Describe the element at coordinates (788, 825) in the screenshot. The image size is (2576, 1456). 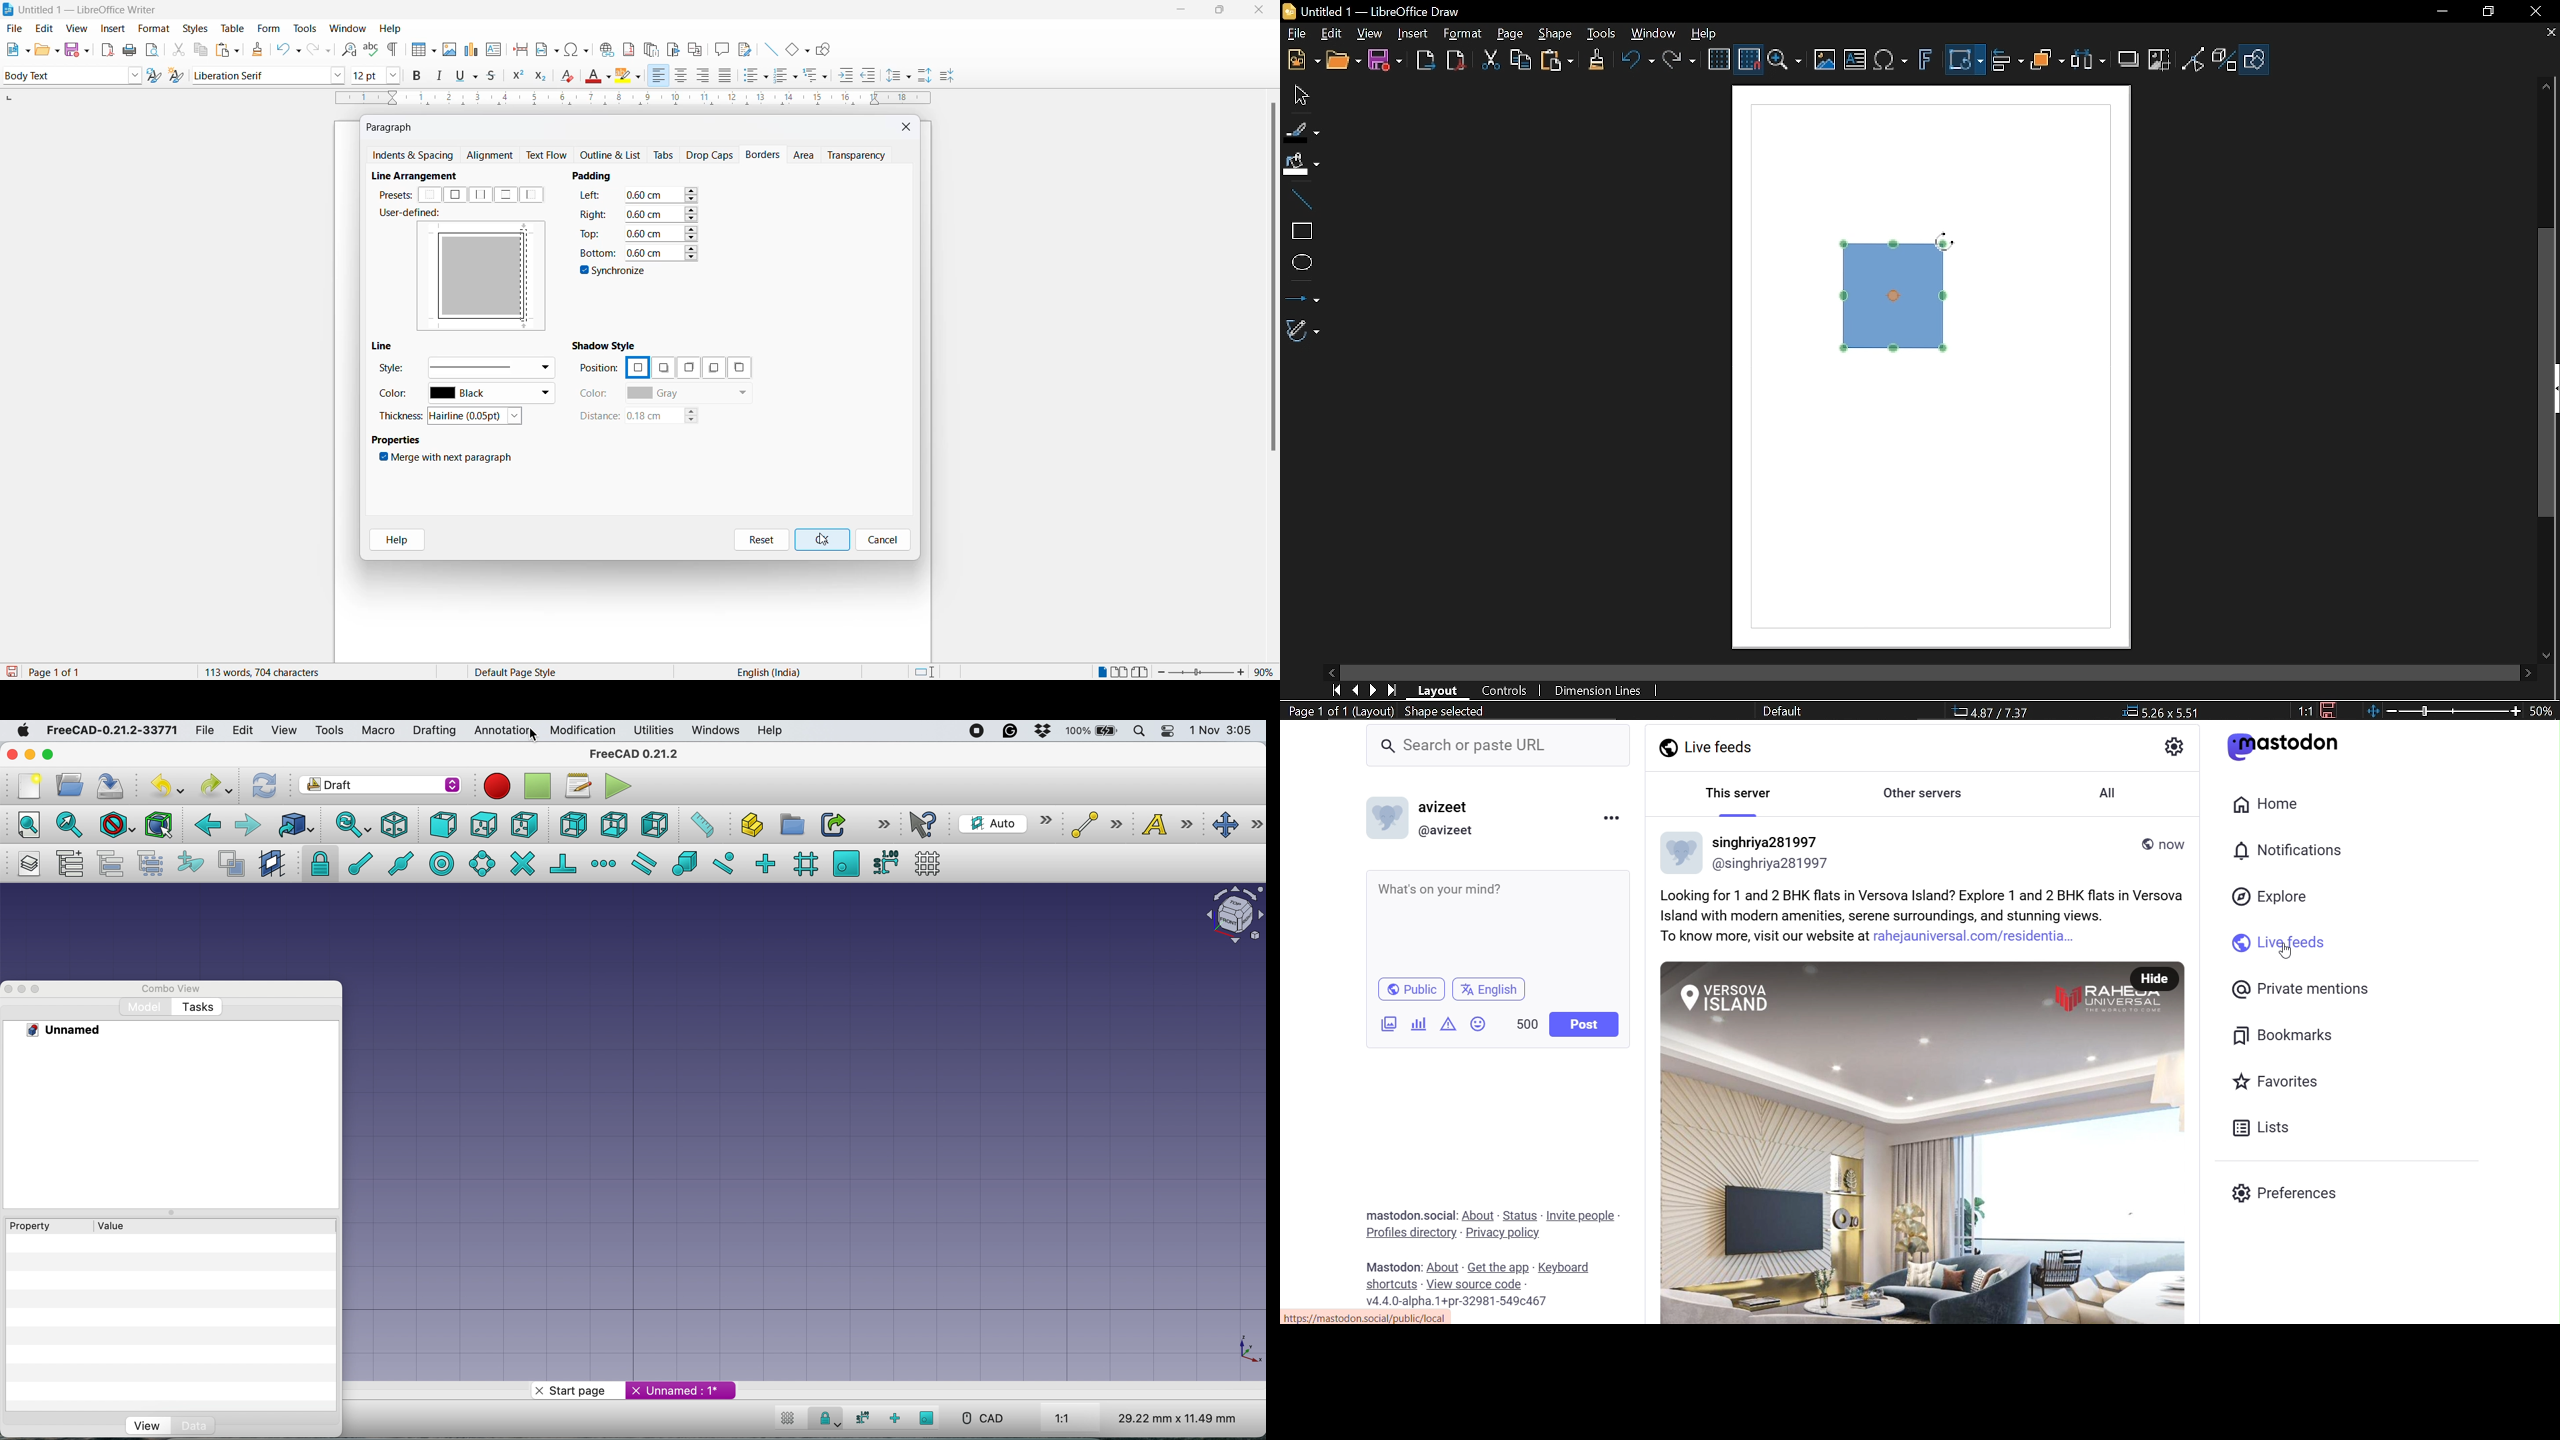
I see `create part` at that location.